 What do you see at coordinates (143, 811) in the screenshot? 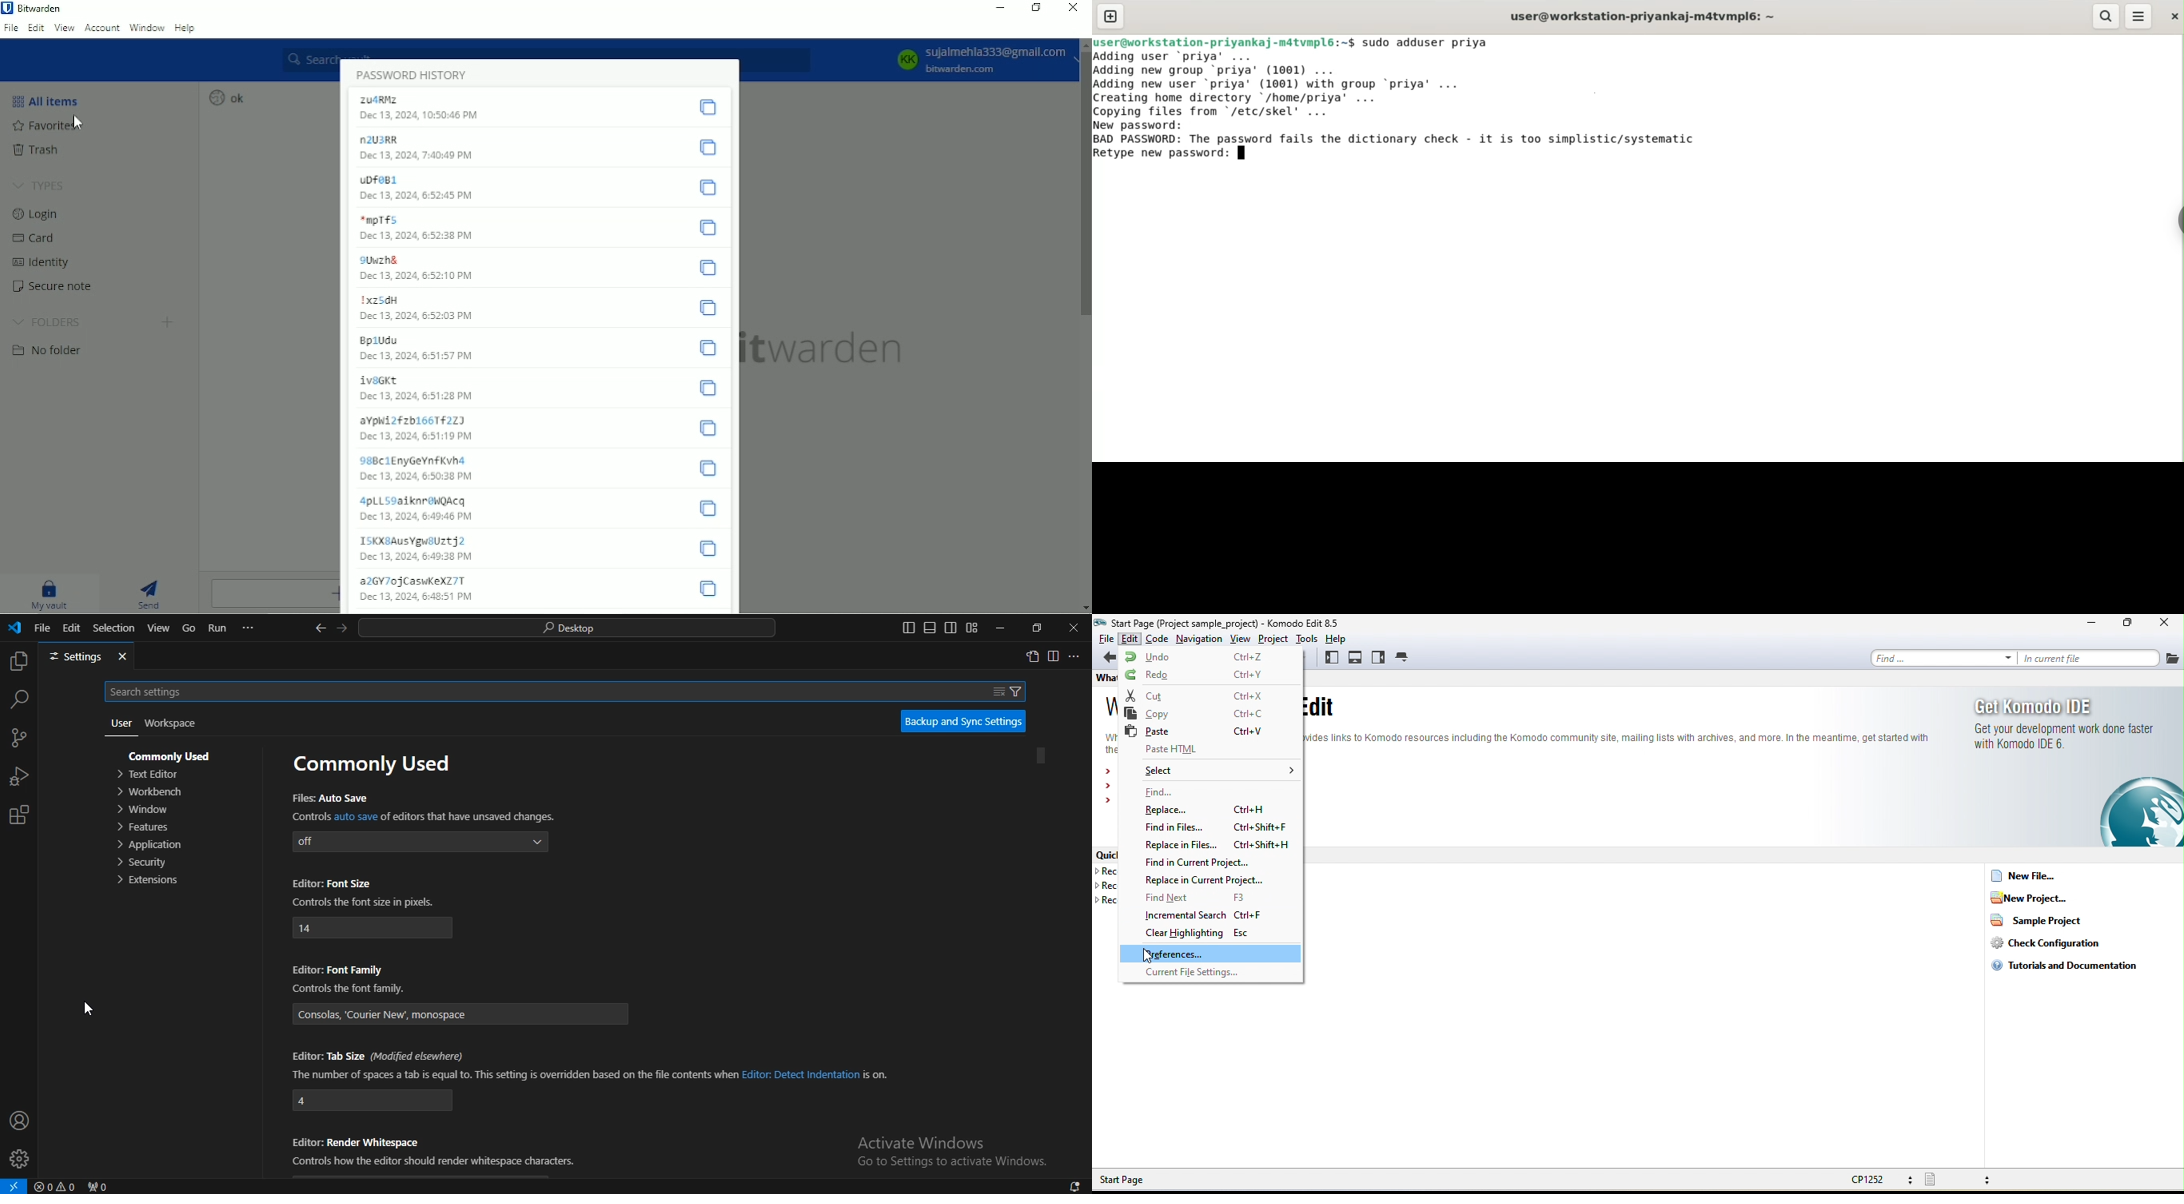
I see `window` at bounding box center [143, 811].